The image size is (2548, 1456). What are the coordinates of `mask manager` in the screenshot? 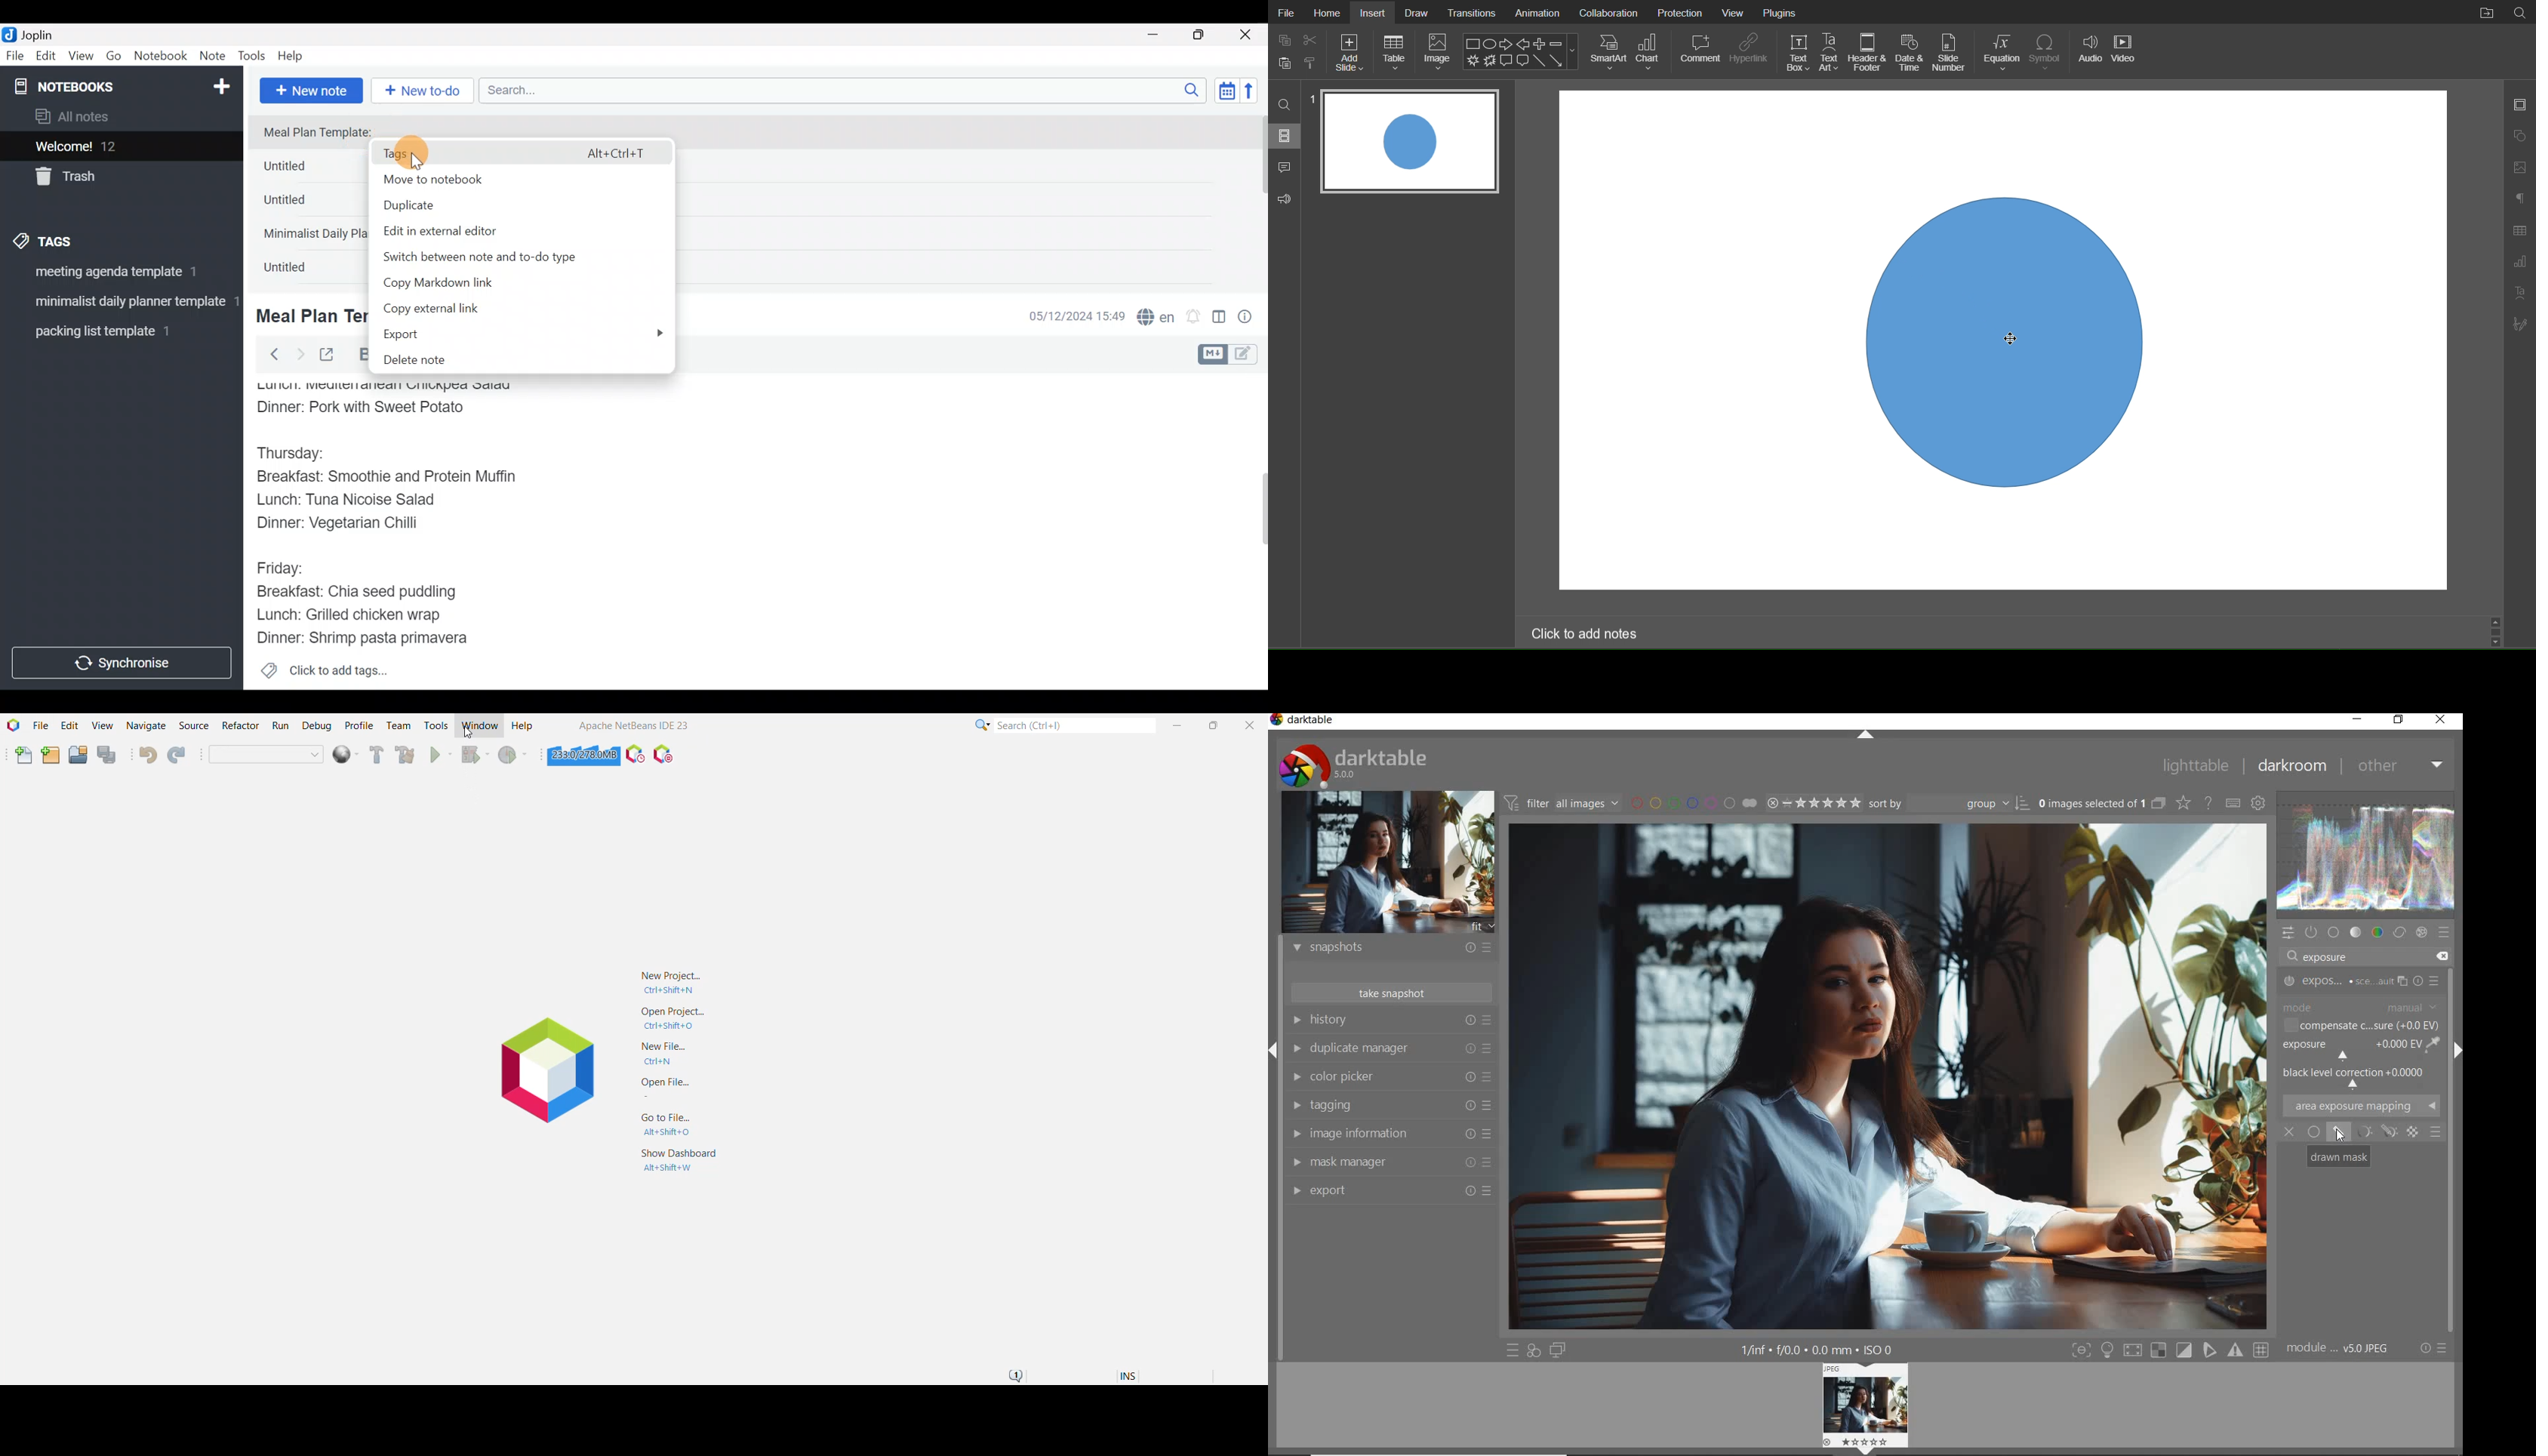 It's located at (1389, 1161).